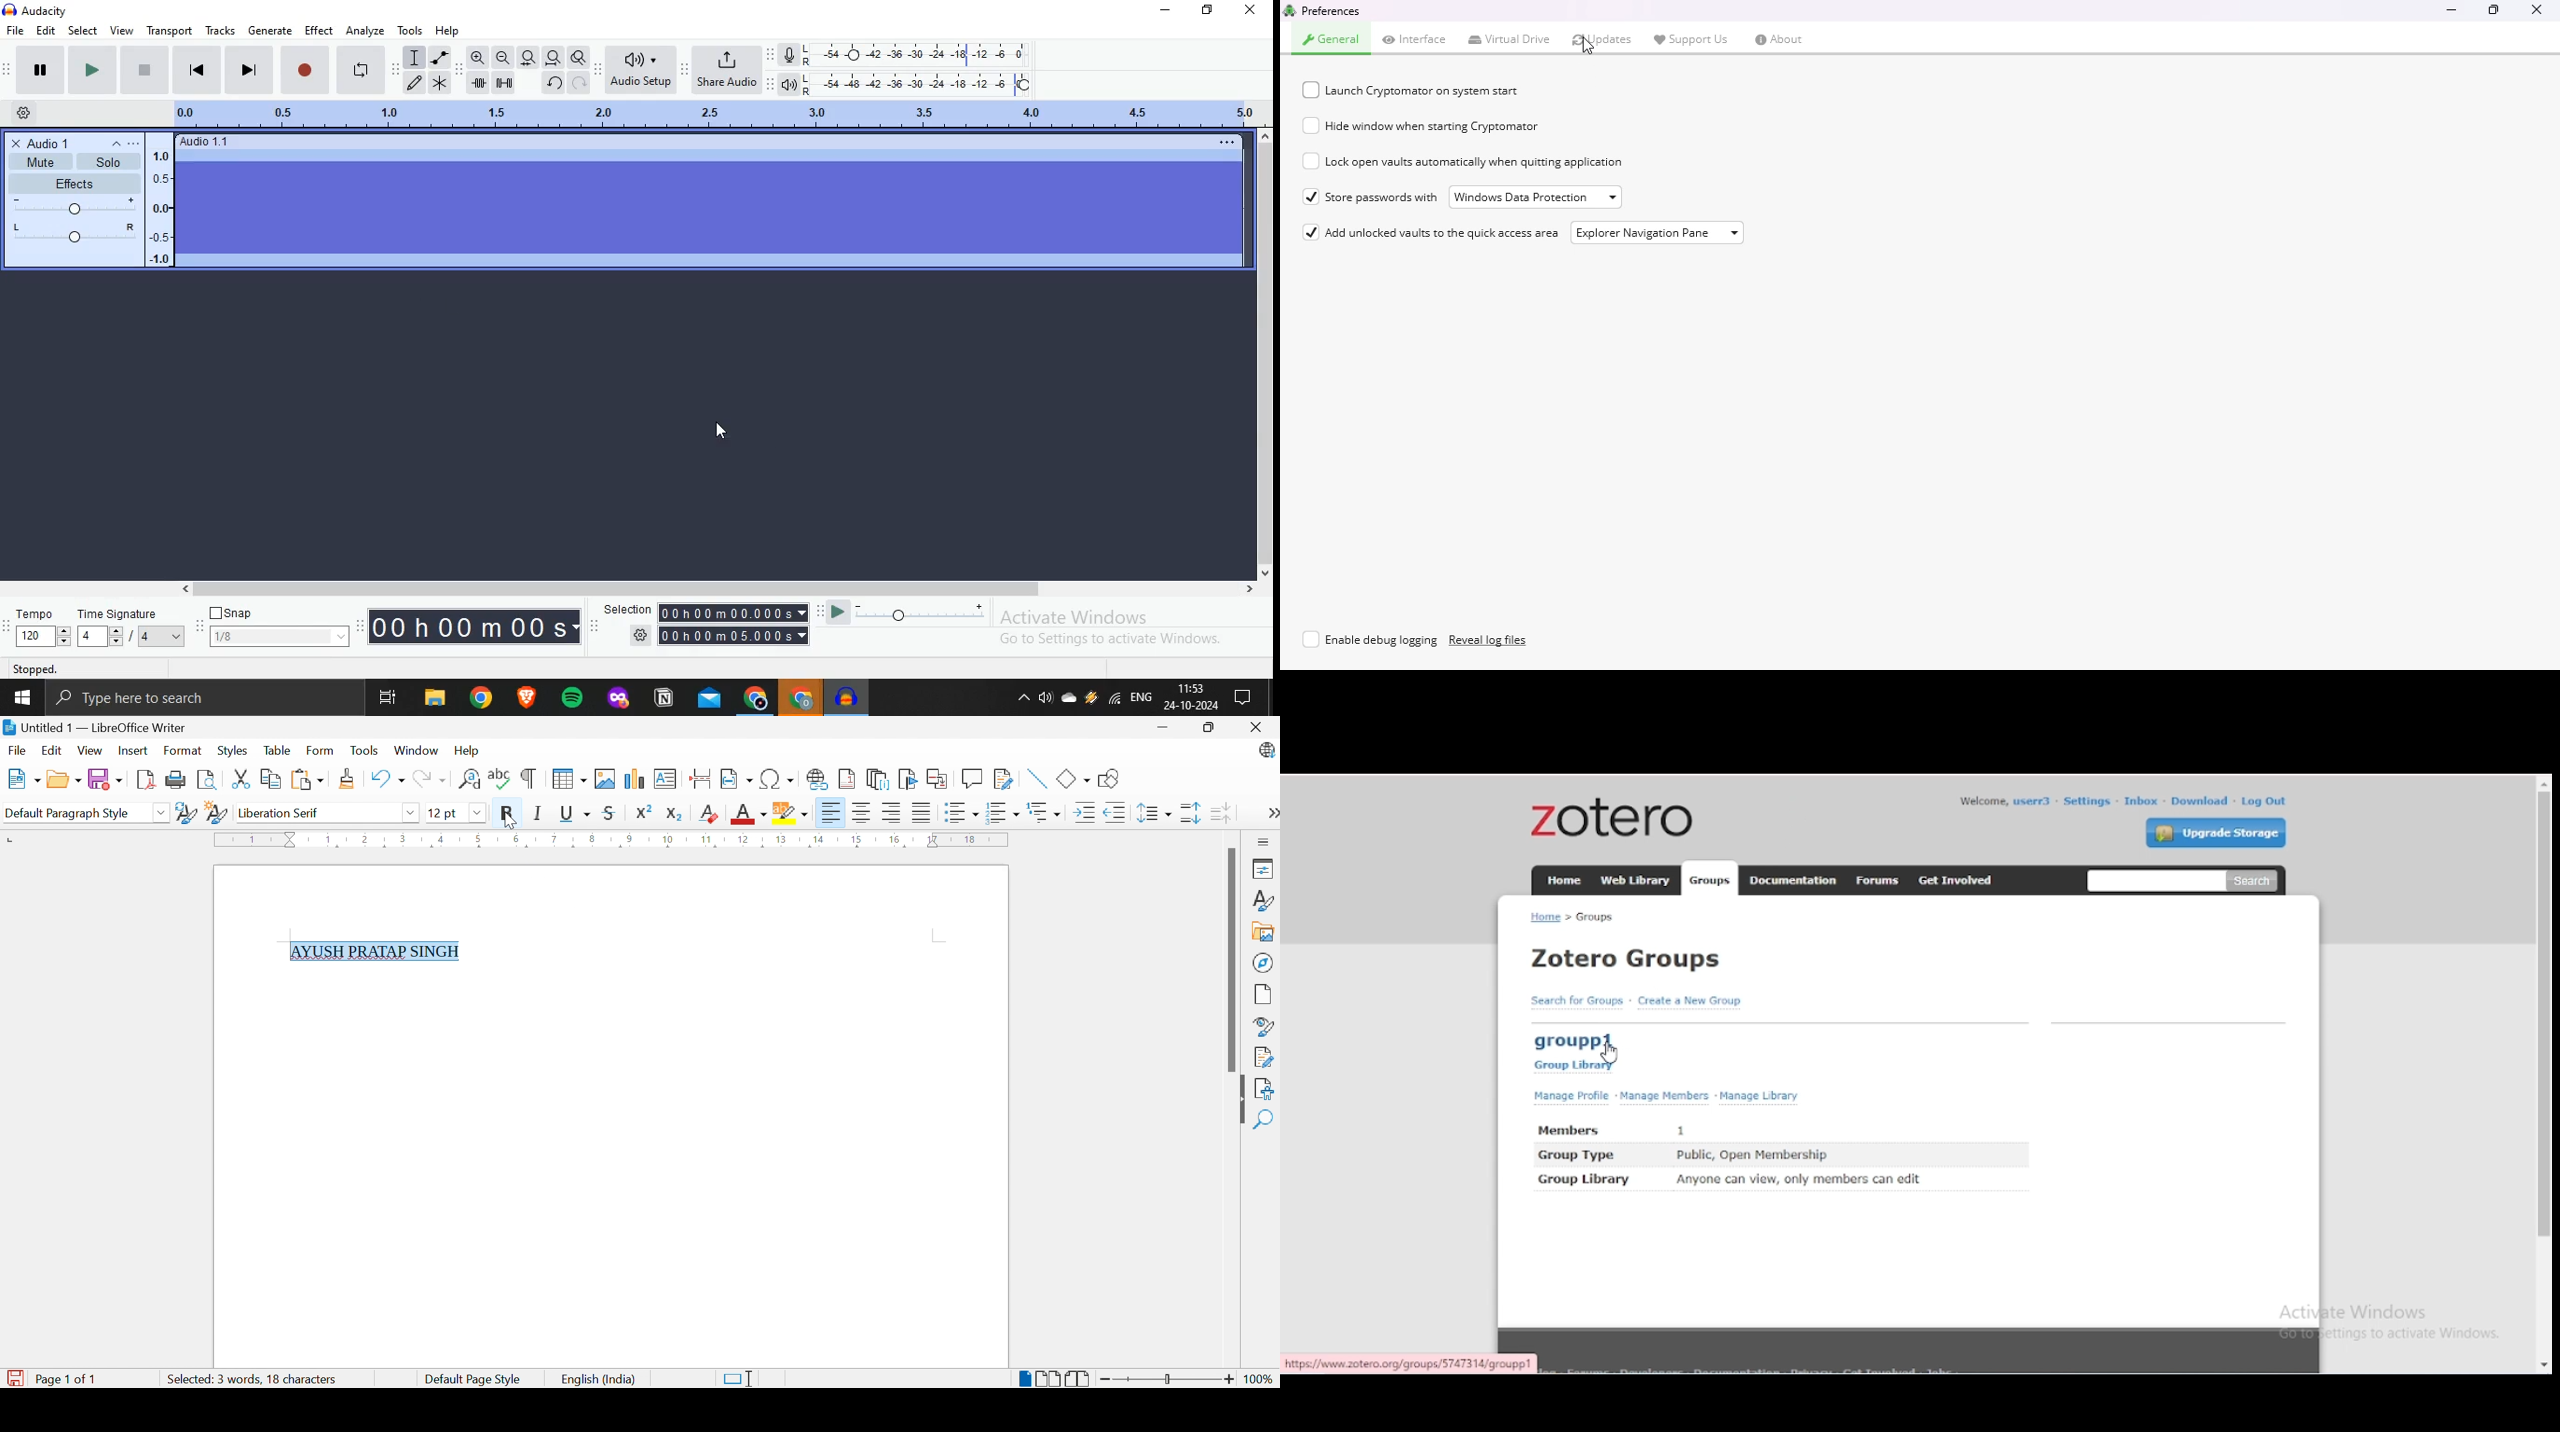 Image resolution: width=2576 pixels, height=1456 pixels. I want to click on Fit Section, so click(529, 58).